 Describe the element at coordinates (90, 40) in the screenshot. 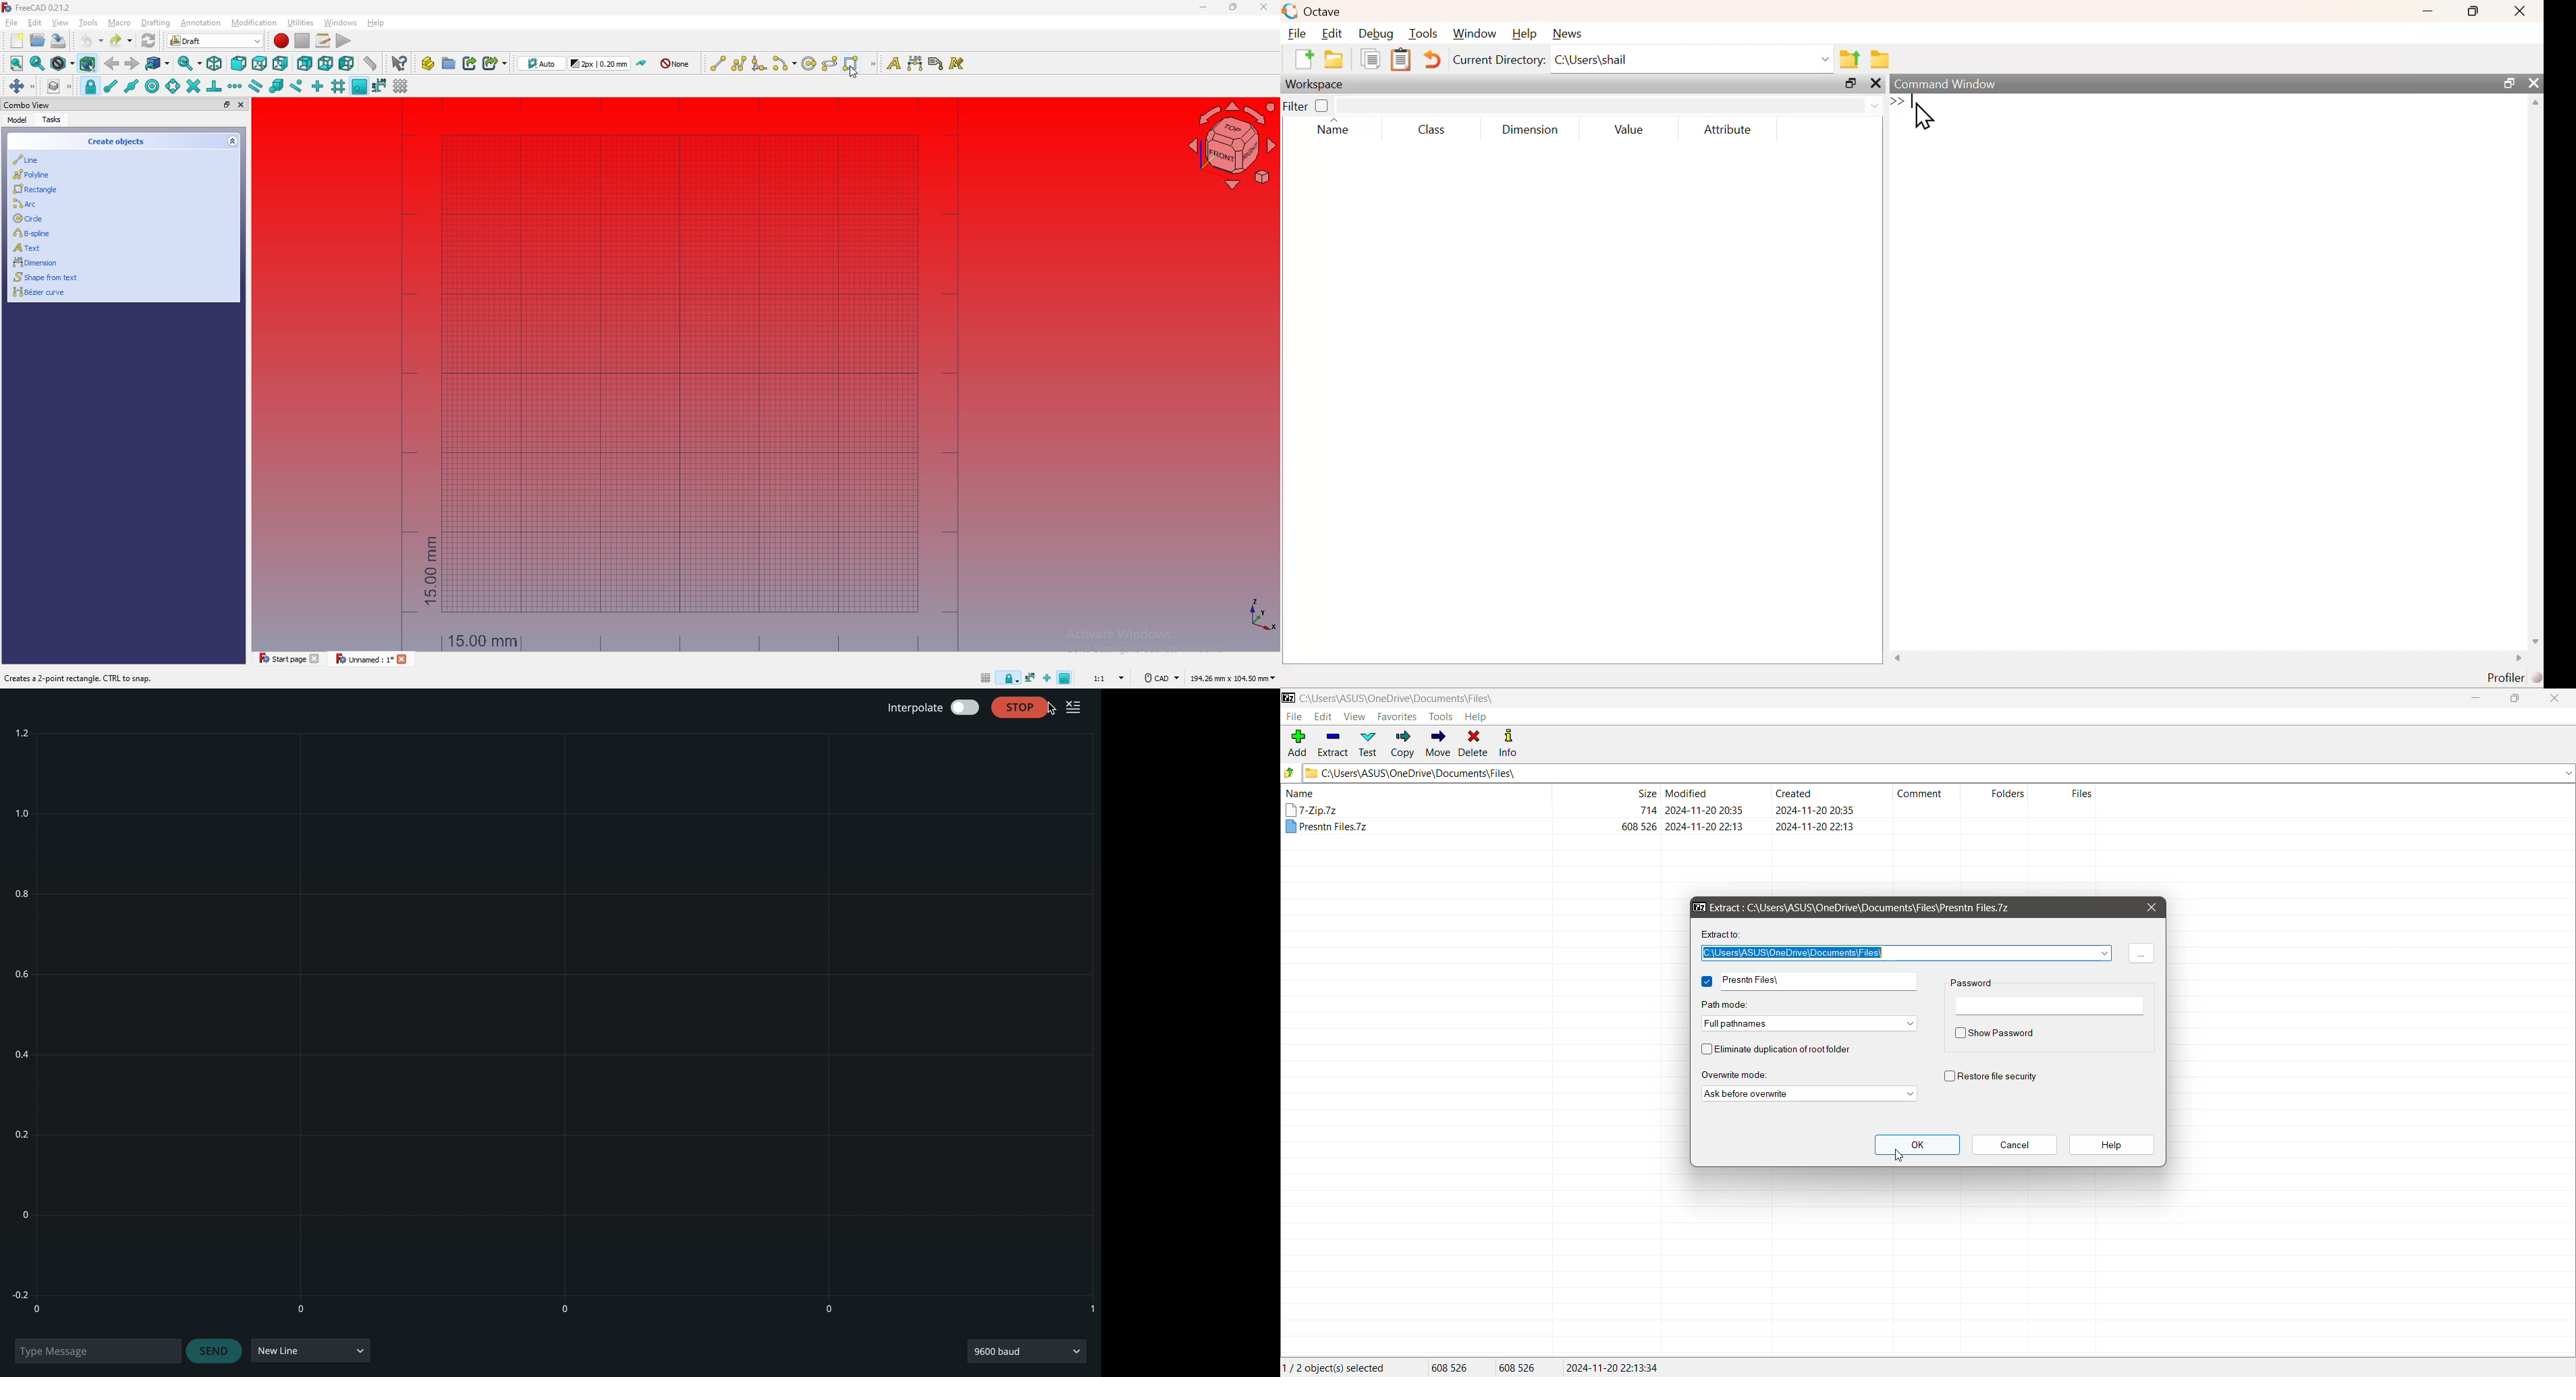

I see `undo` at that location.